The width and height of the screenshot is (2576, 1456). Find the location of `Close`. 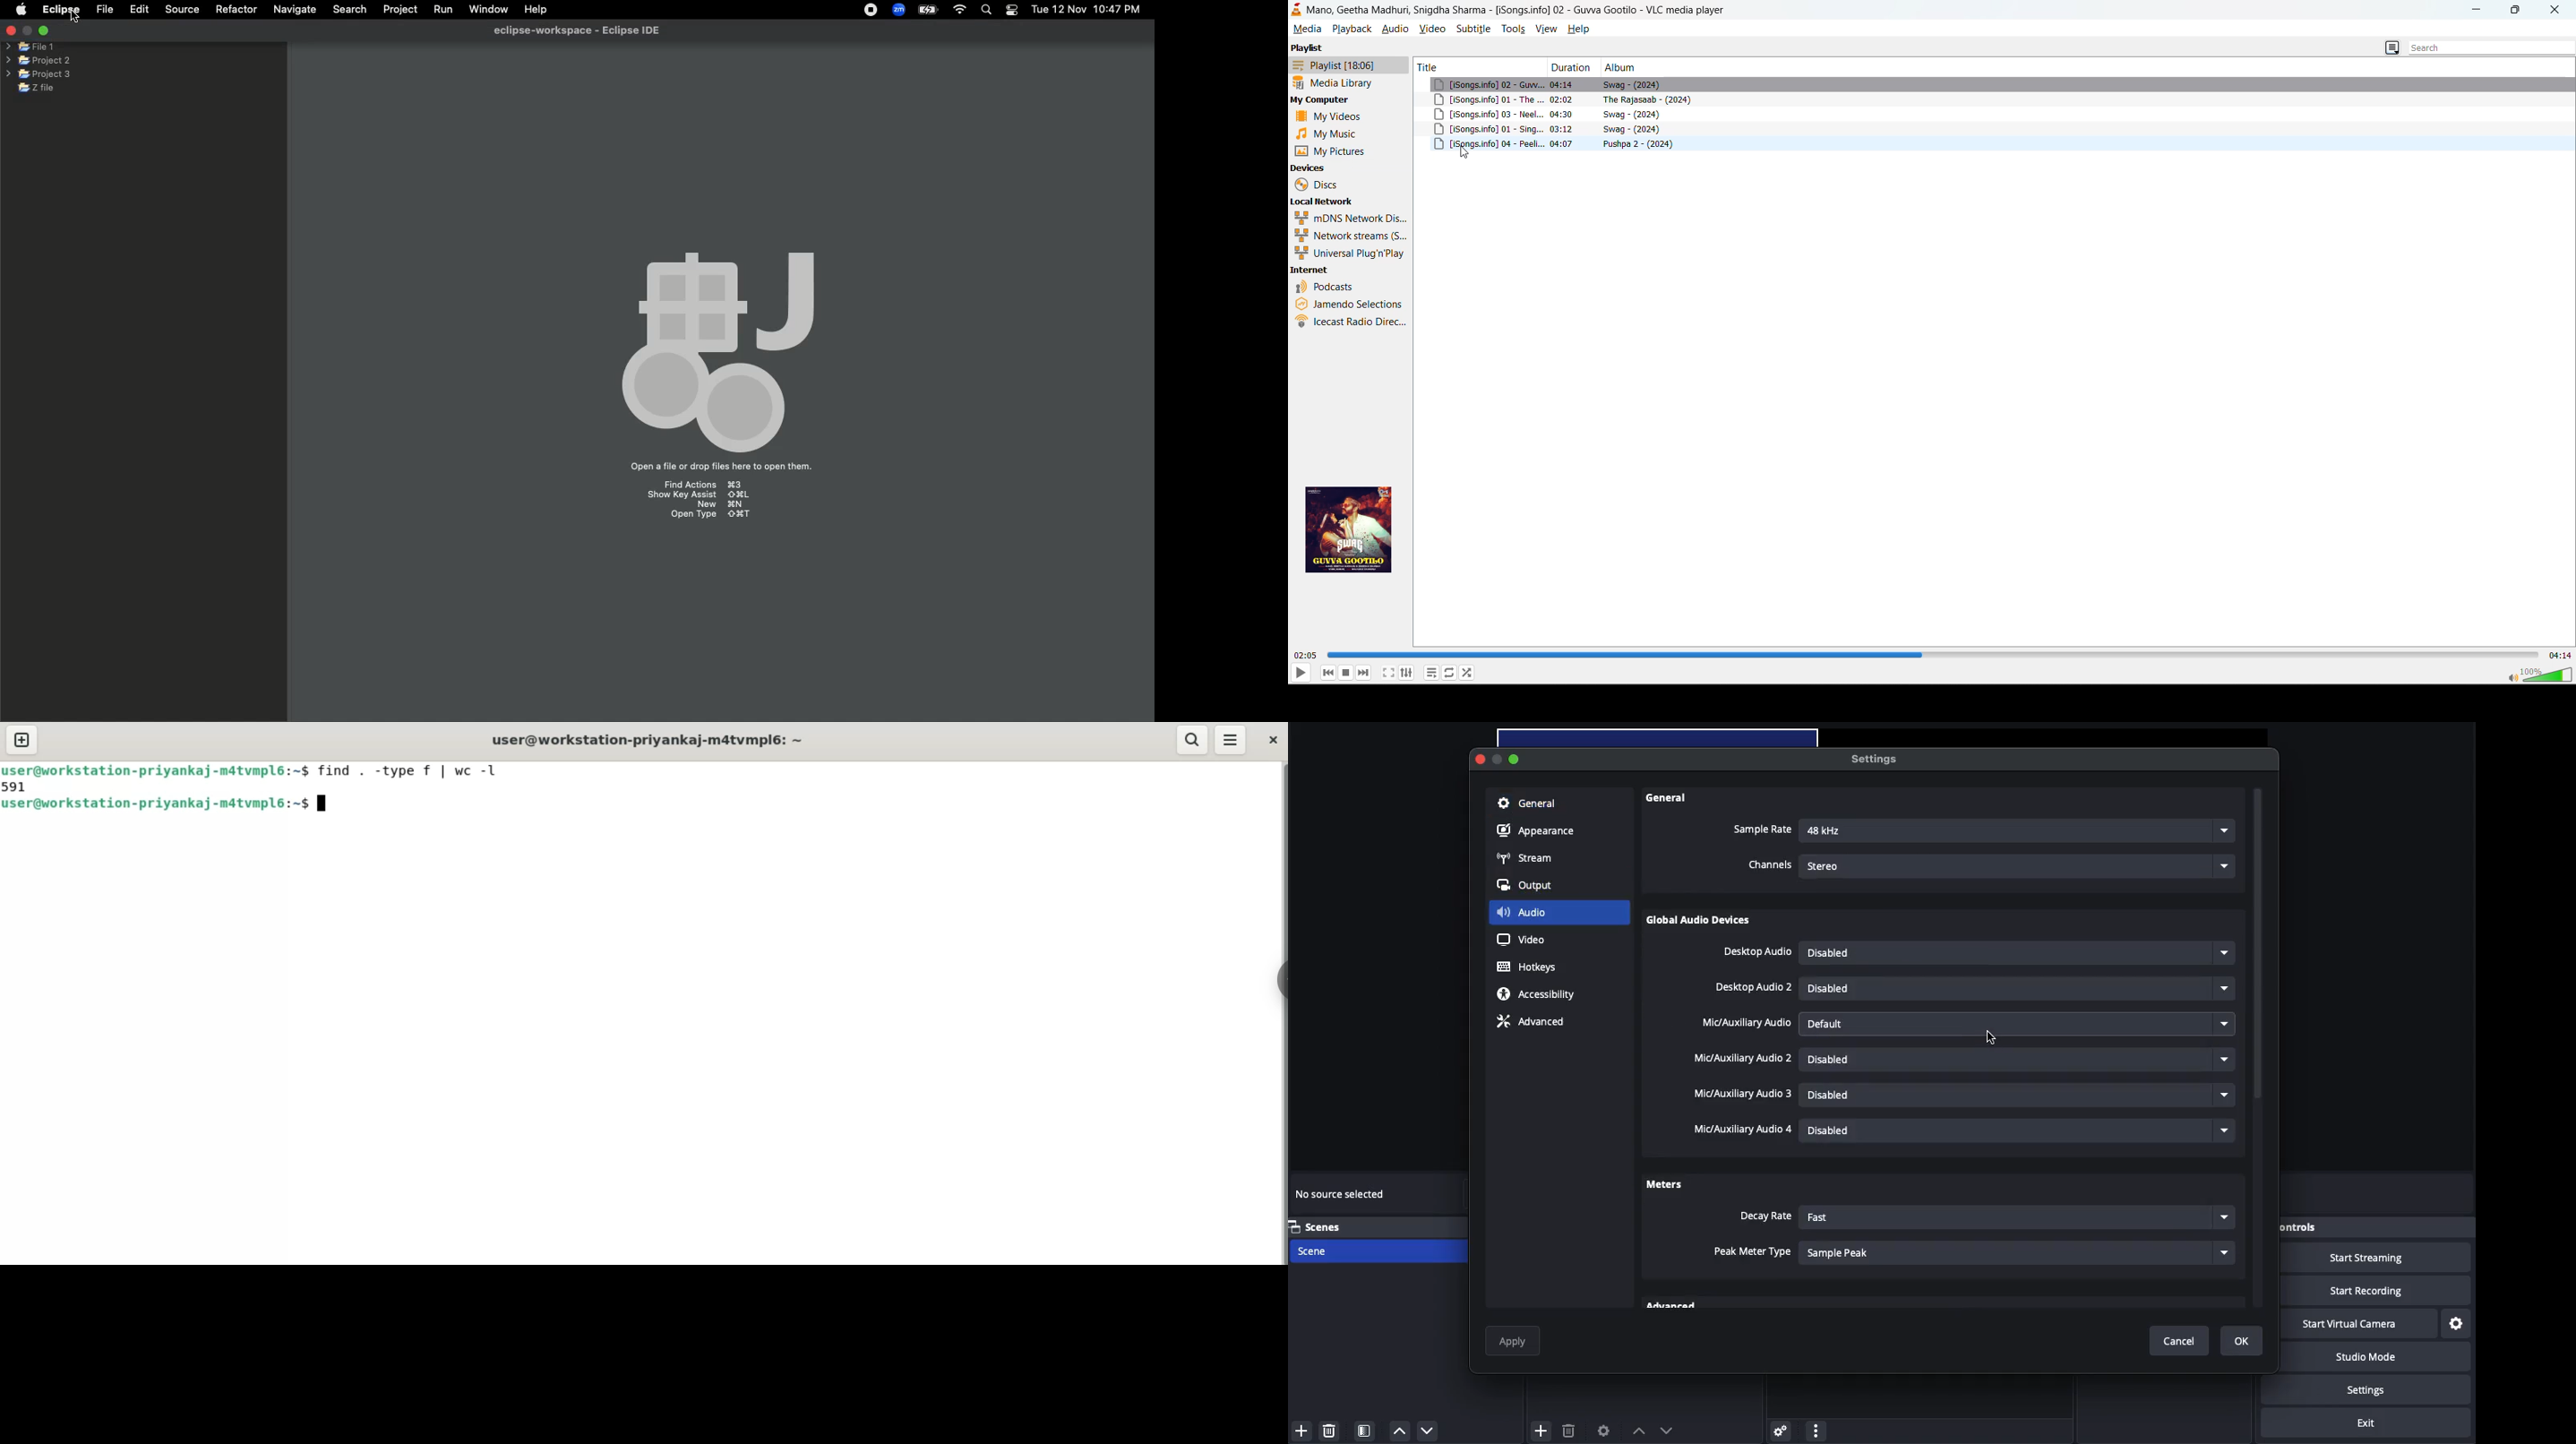

Close is located at coordinates (1481, 760).